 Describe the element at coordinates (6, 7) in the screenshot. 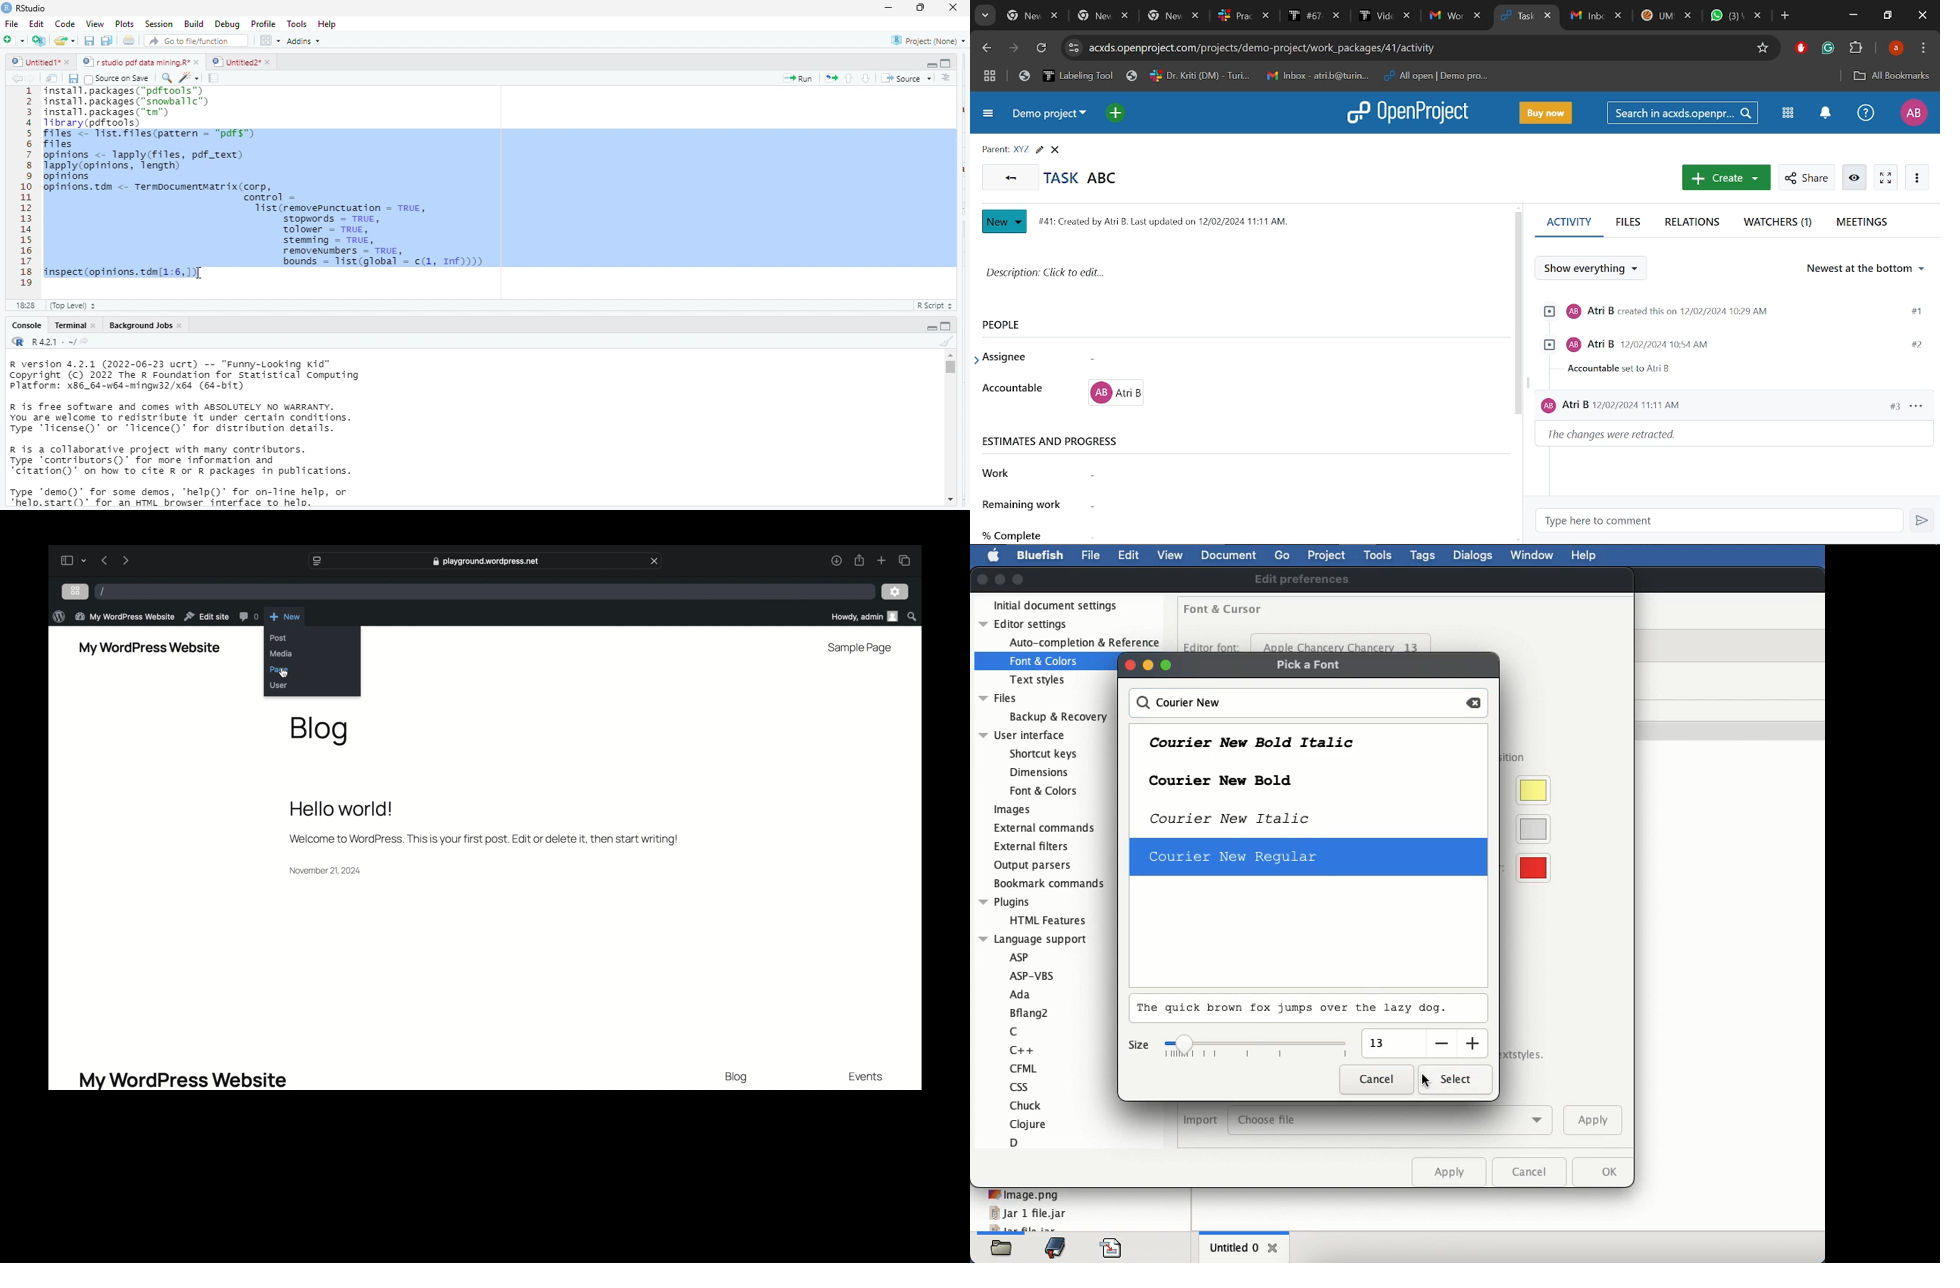

I see `rs studio logo` at that location.